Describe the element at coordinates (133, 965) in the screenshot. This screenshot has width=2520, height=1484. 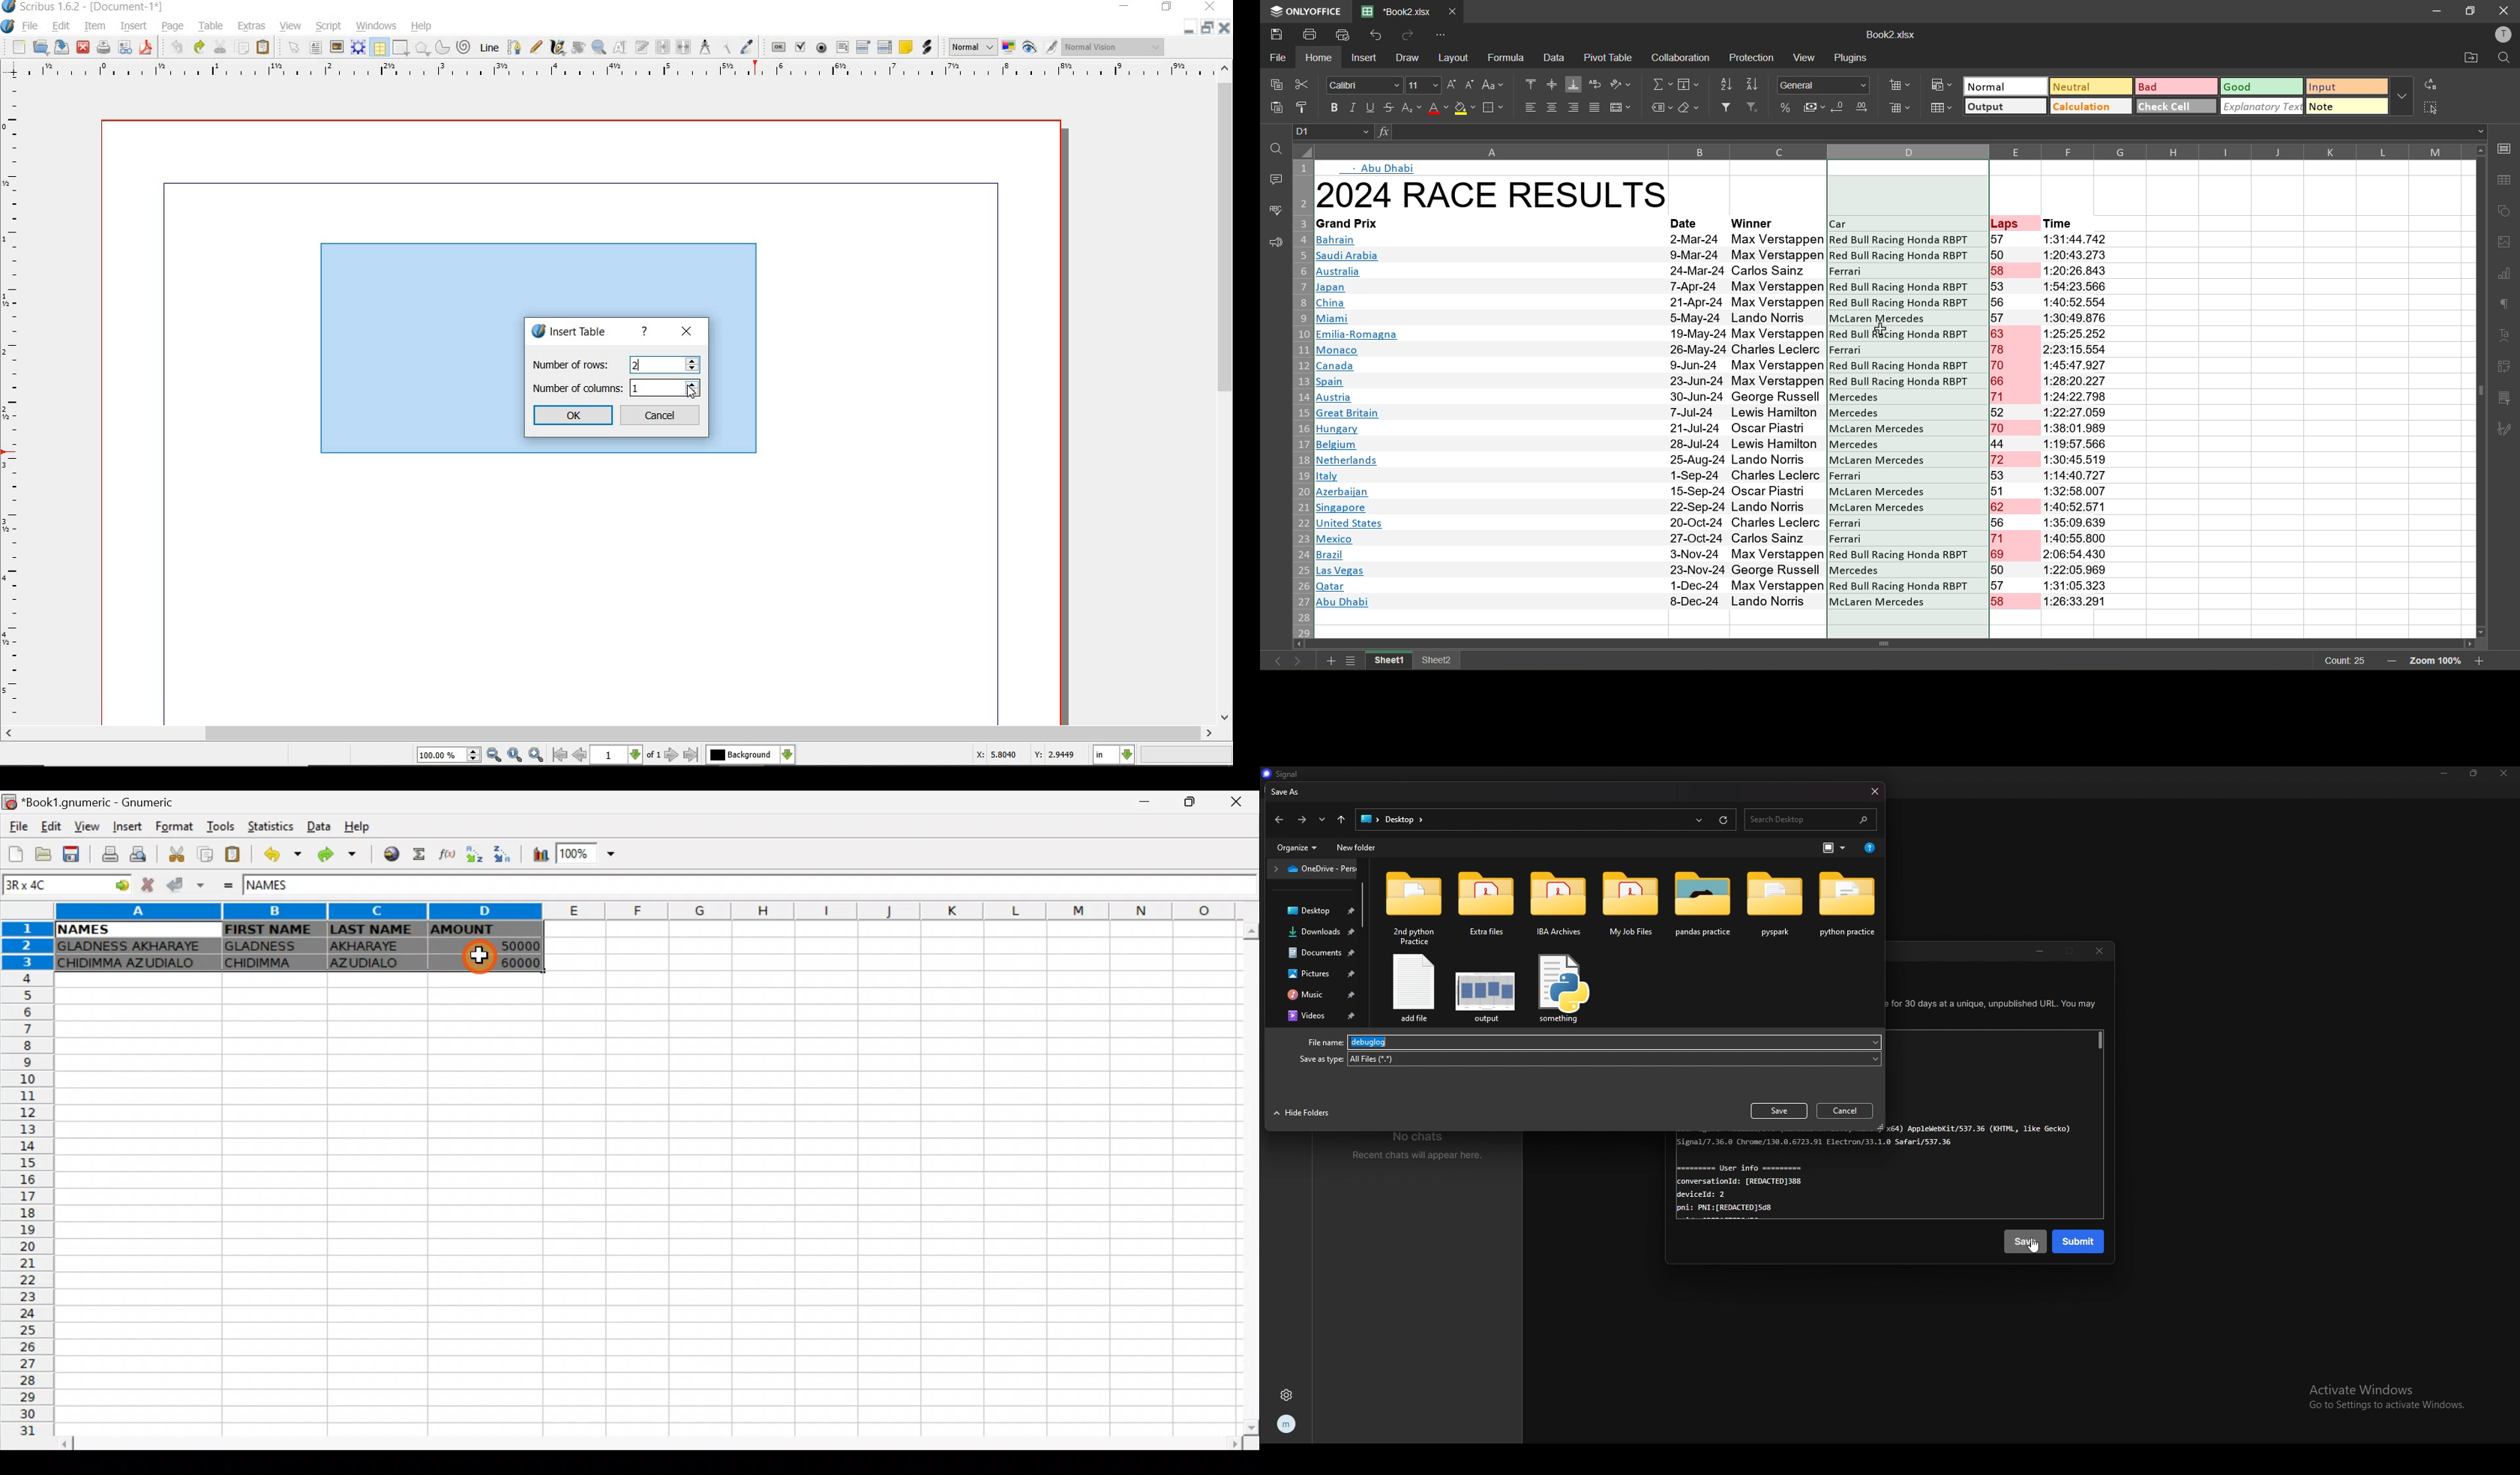
I see `CHIDIMMA AZUDIALO` at that location.